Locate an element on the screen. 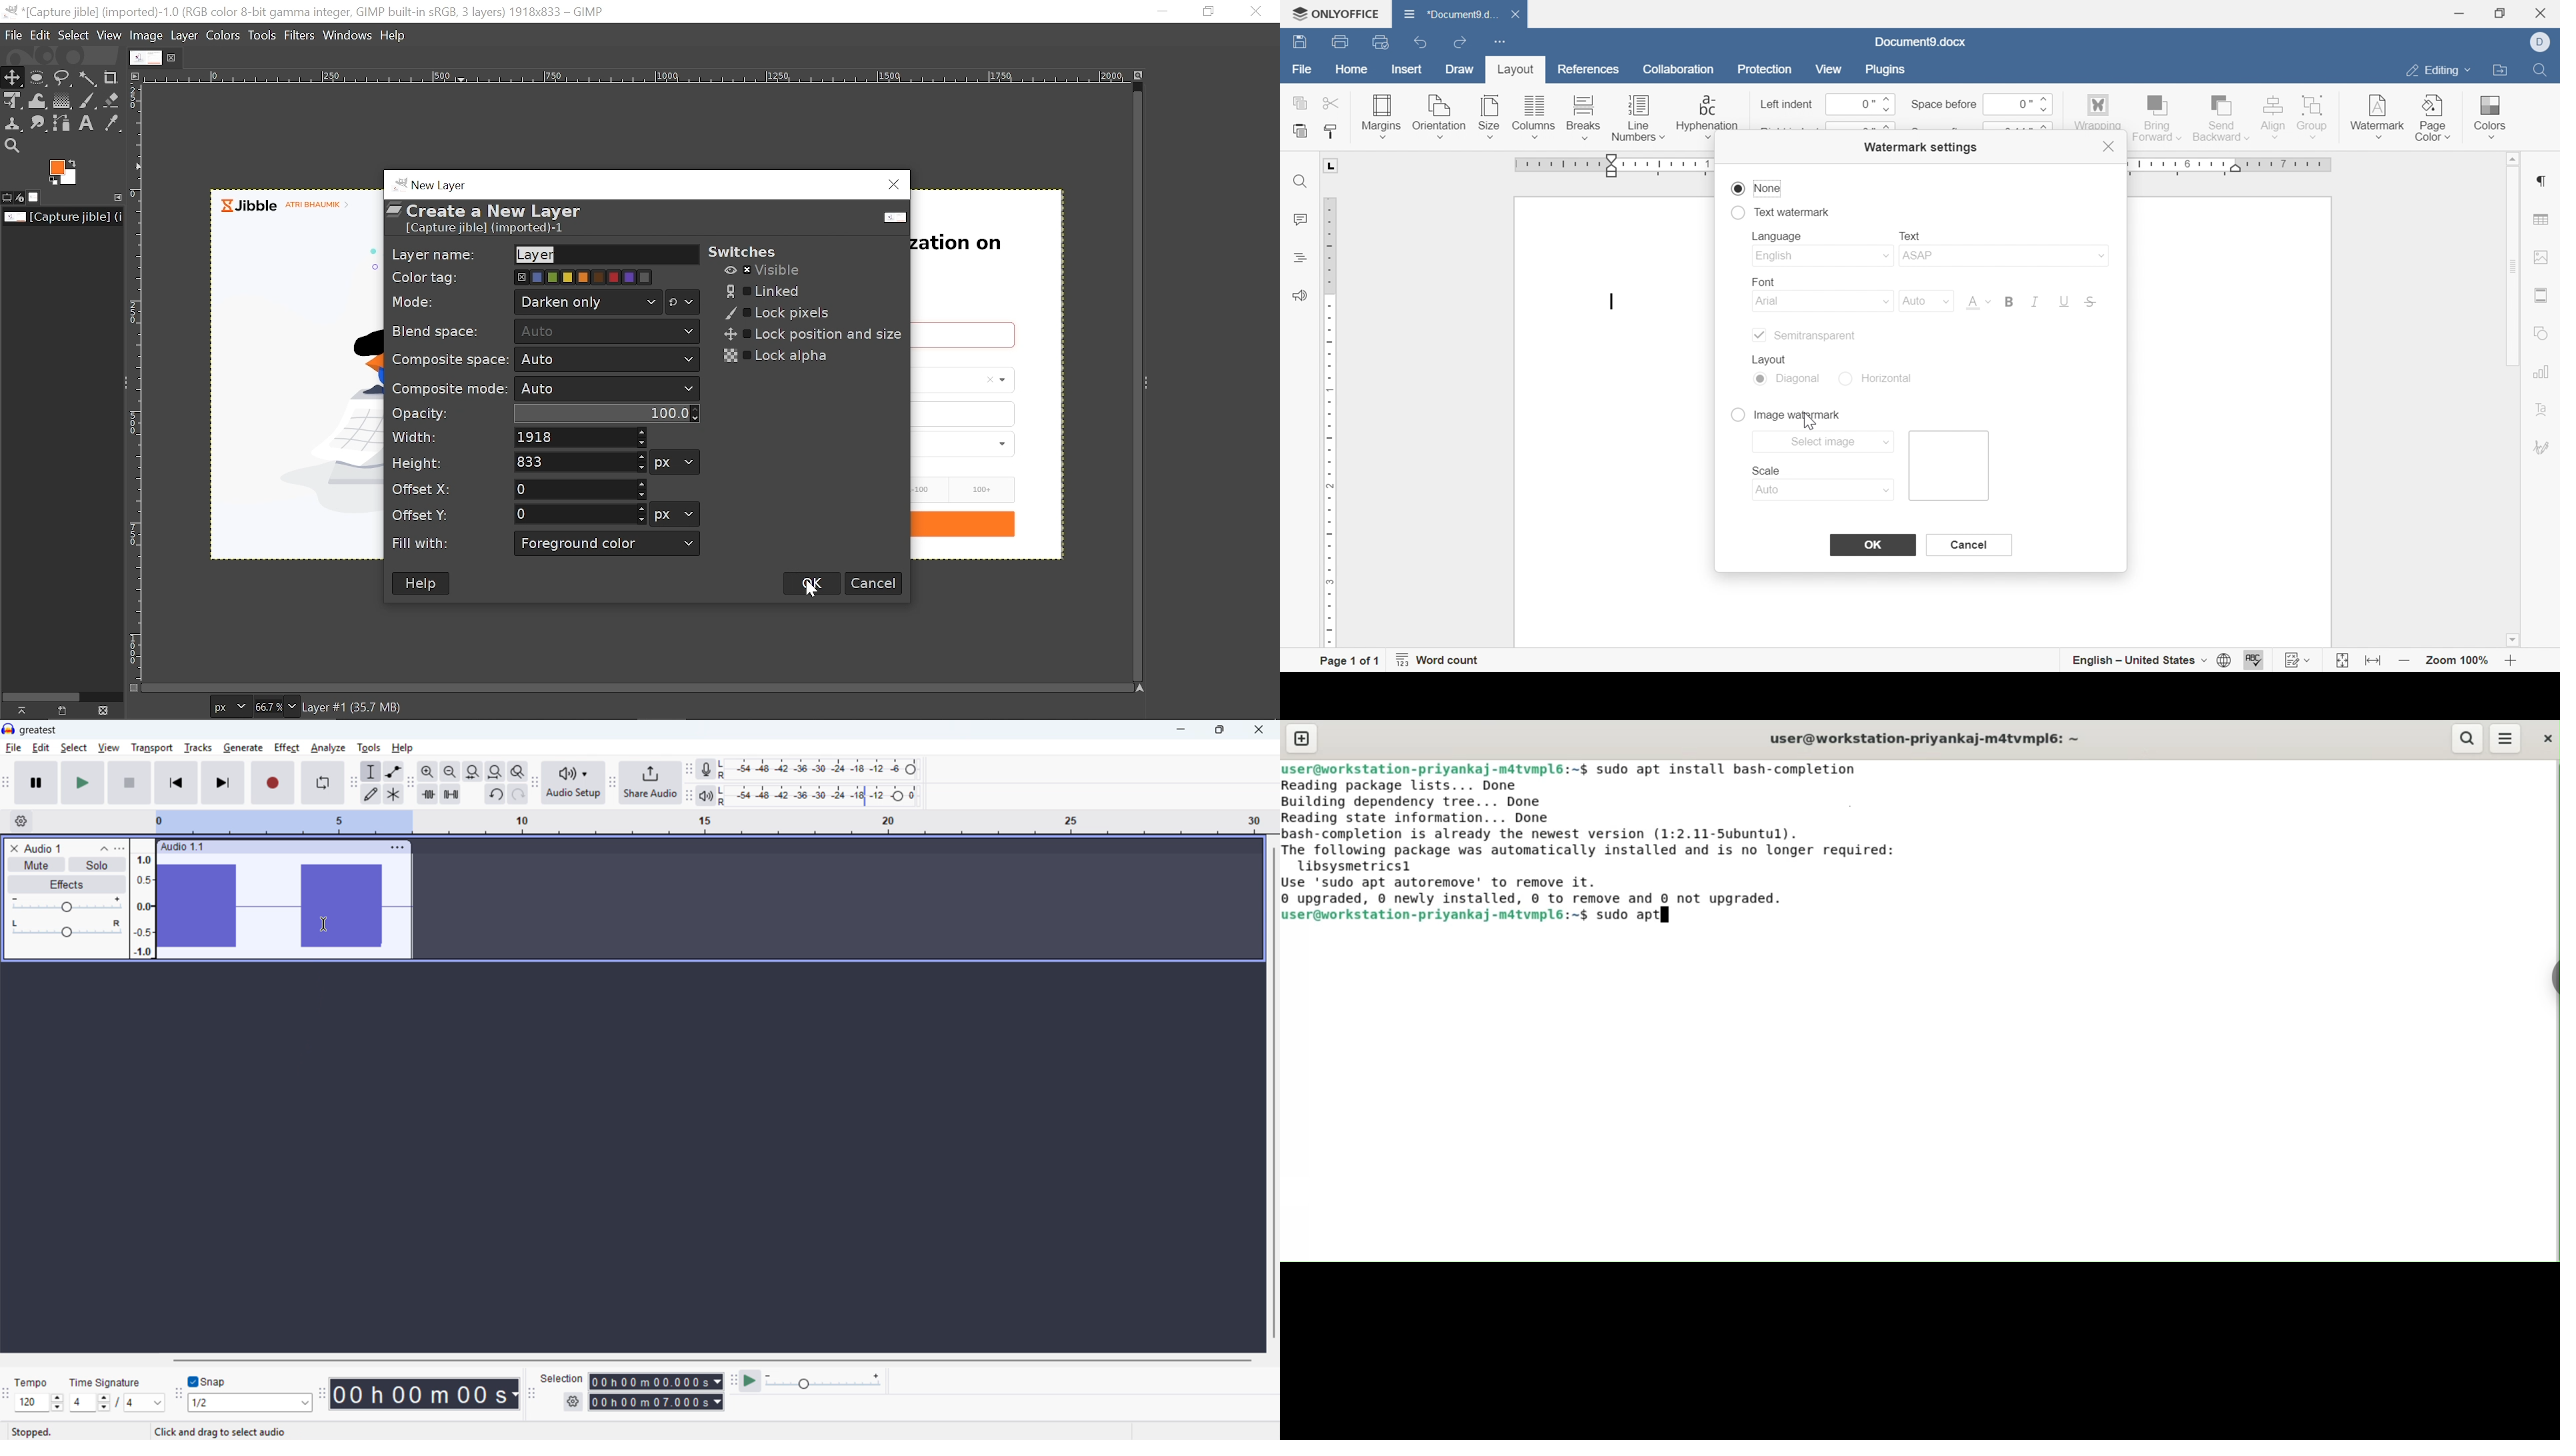  cursor is located at coordinates (1818, 419).